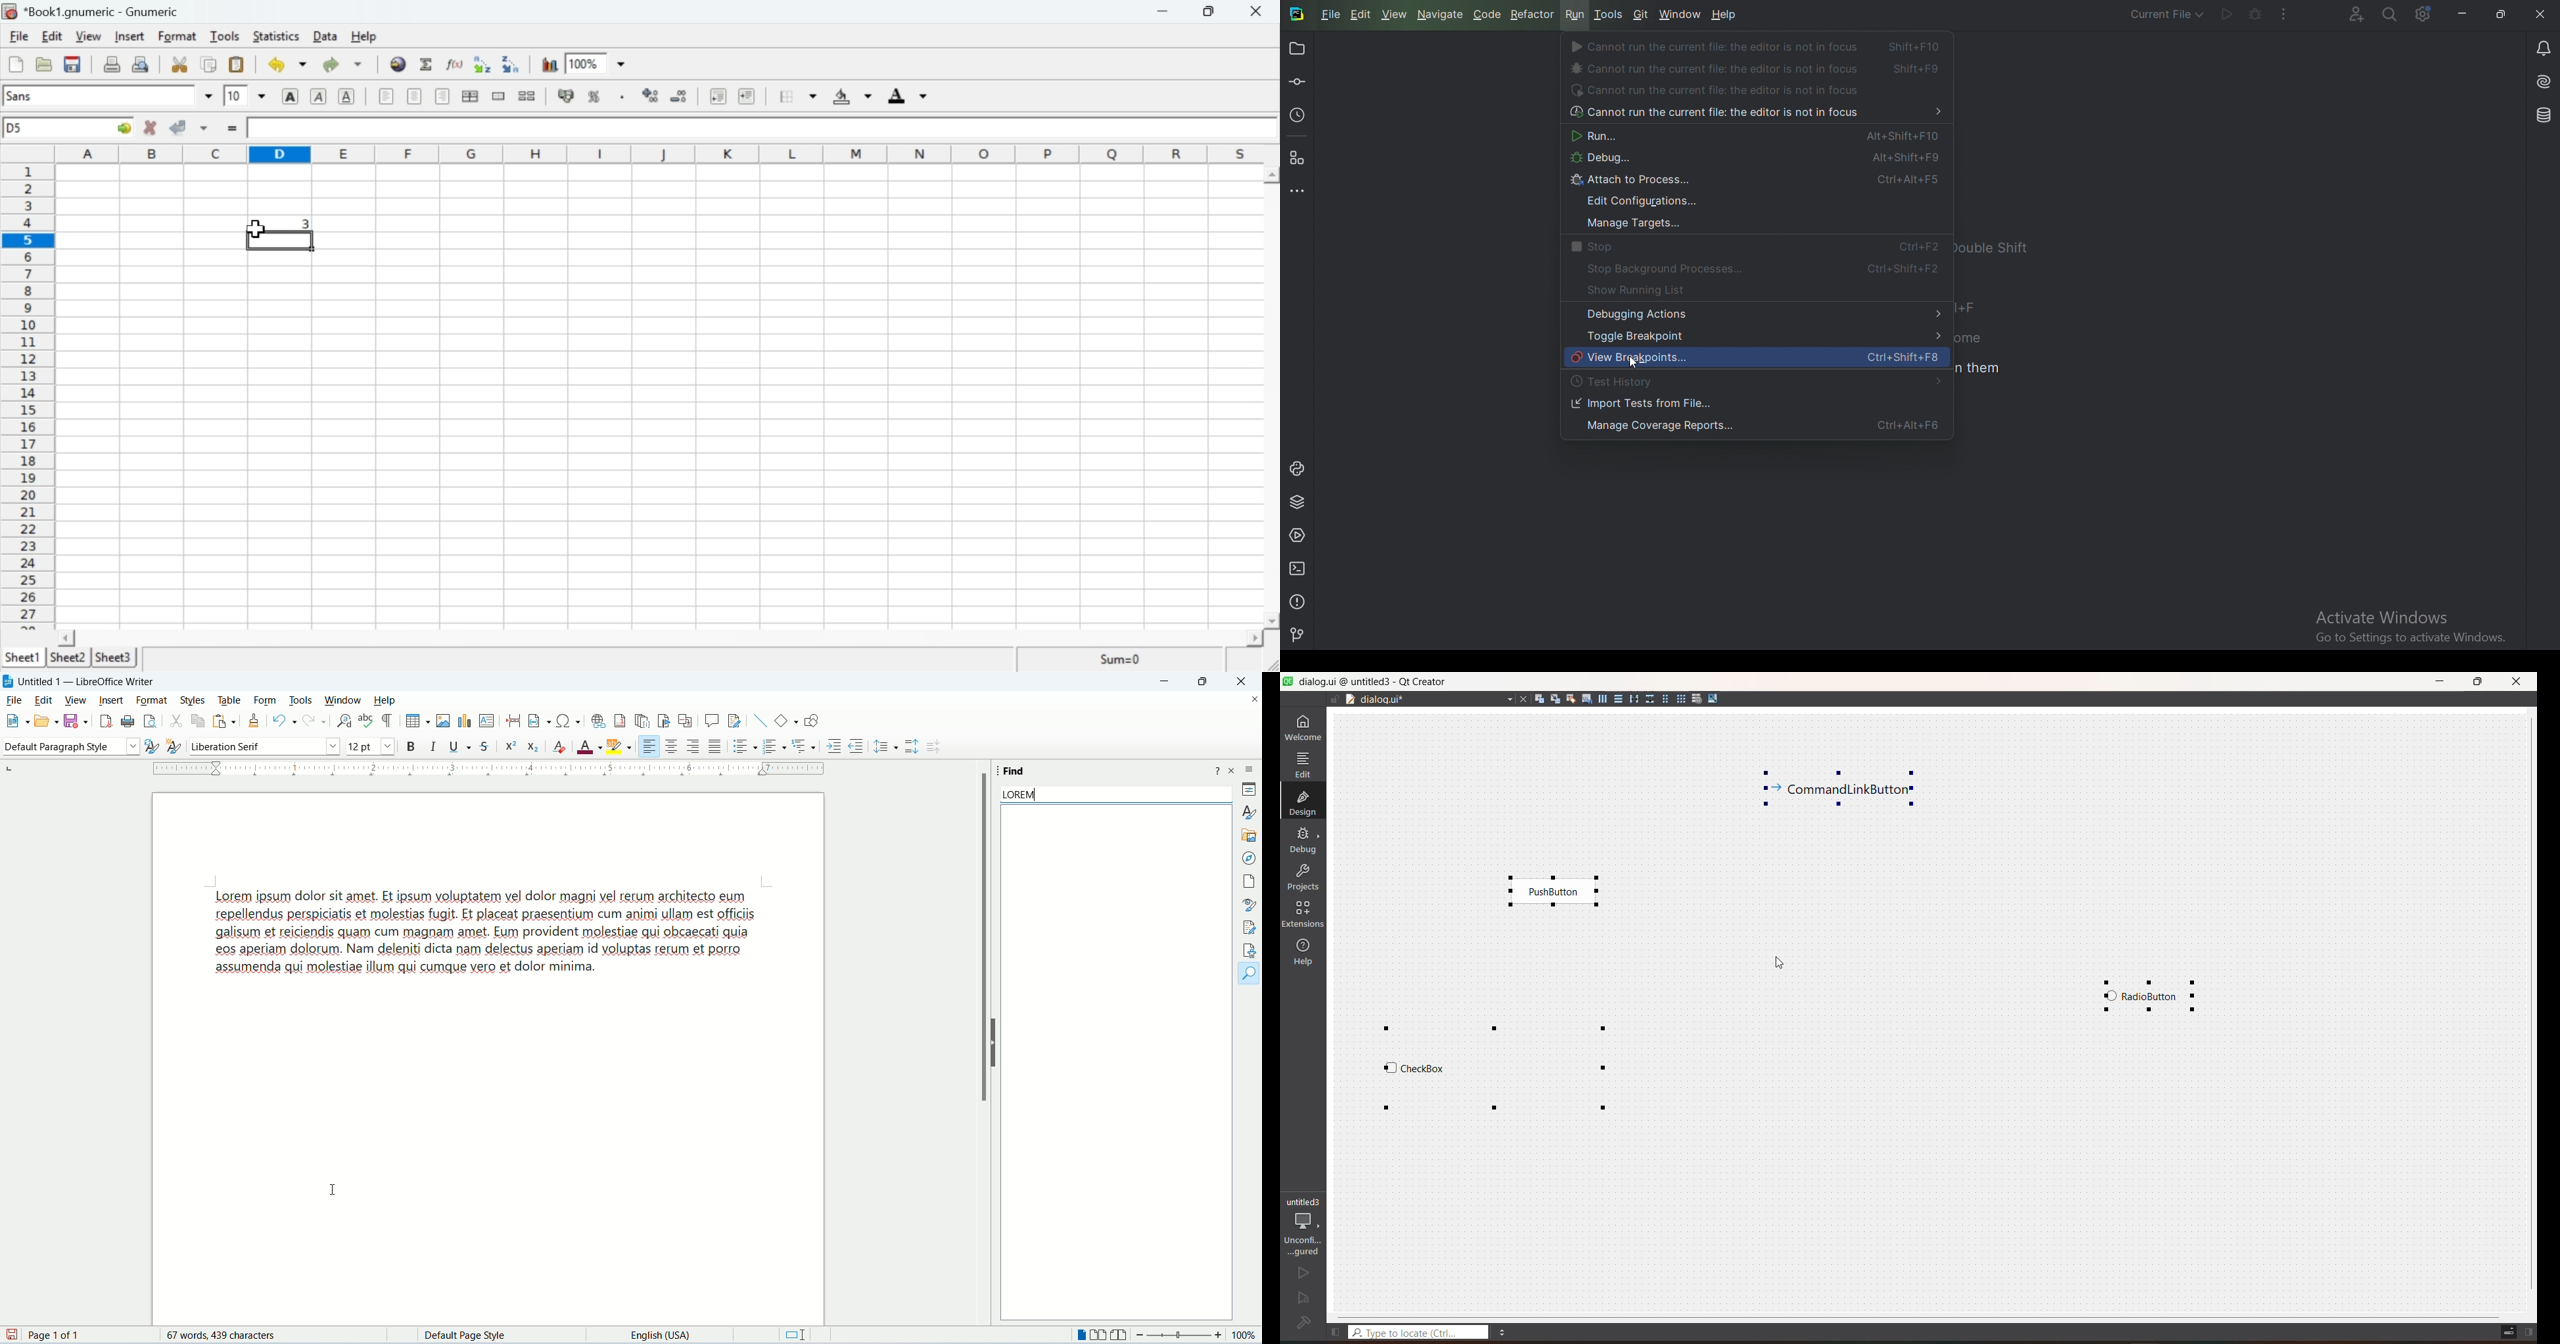  What do you see at coordinates (369, 746) in the screenshot?
I see `font size` at bounding box center [369, 746].